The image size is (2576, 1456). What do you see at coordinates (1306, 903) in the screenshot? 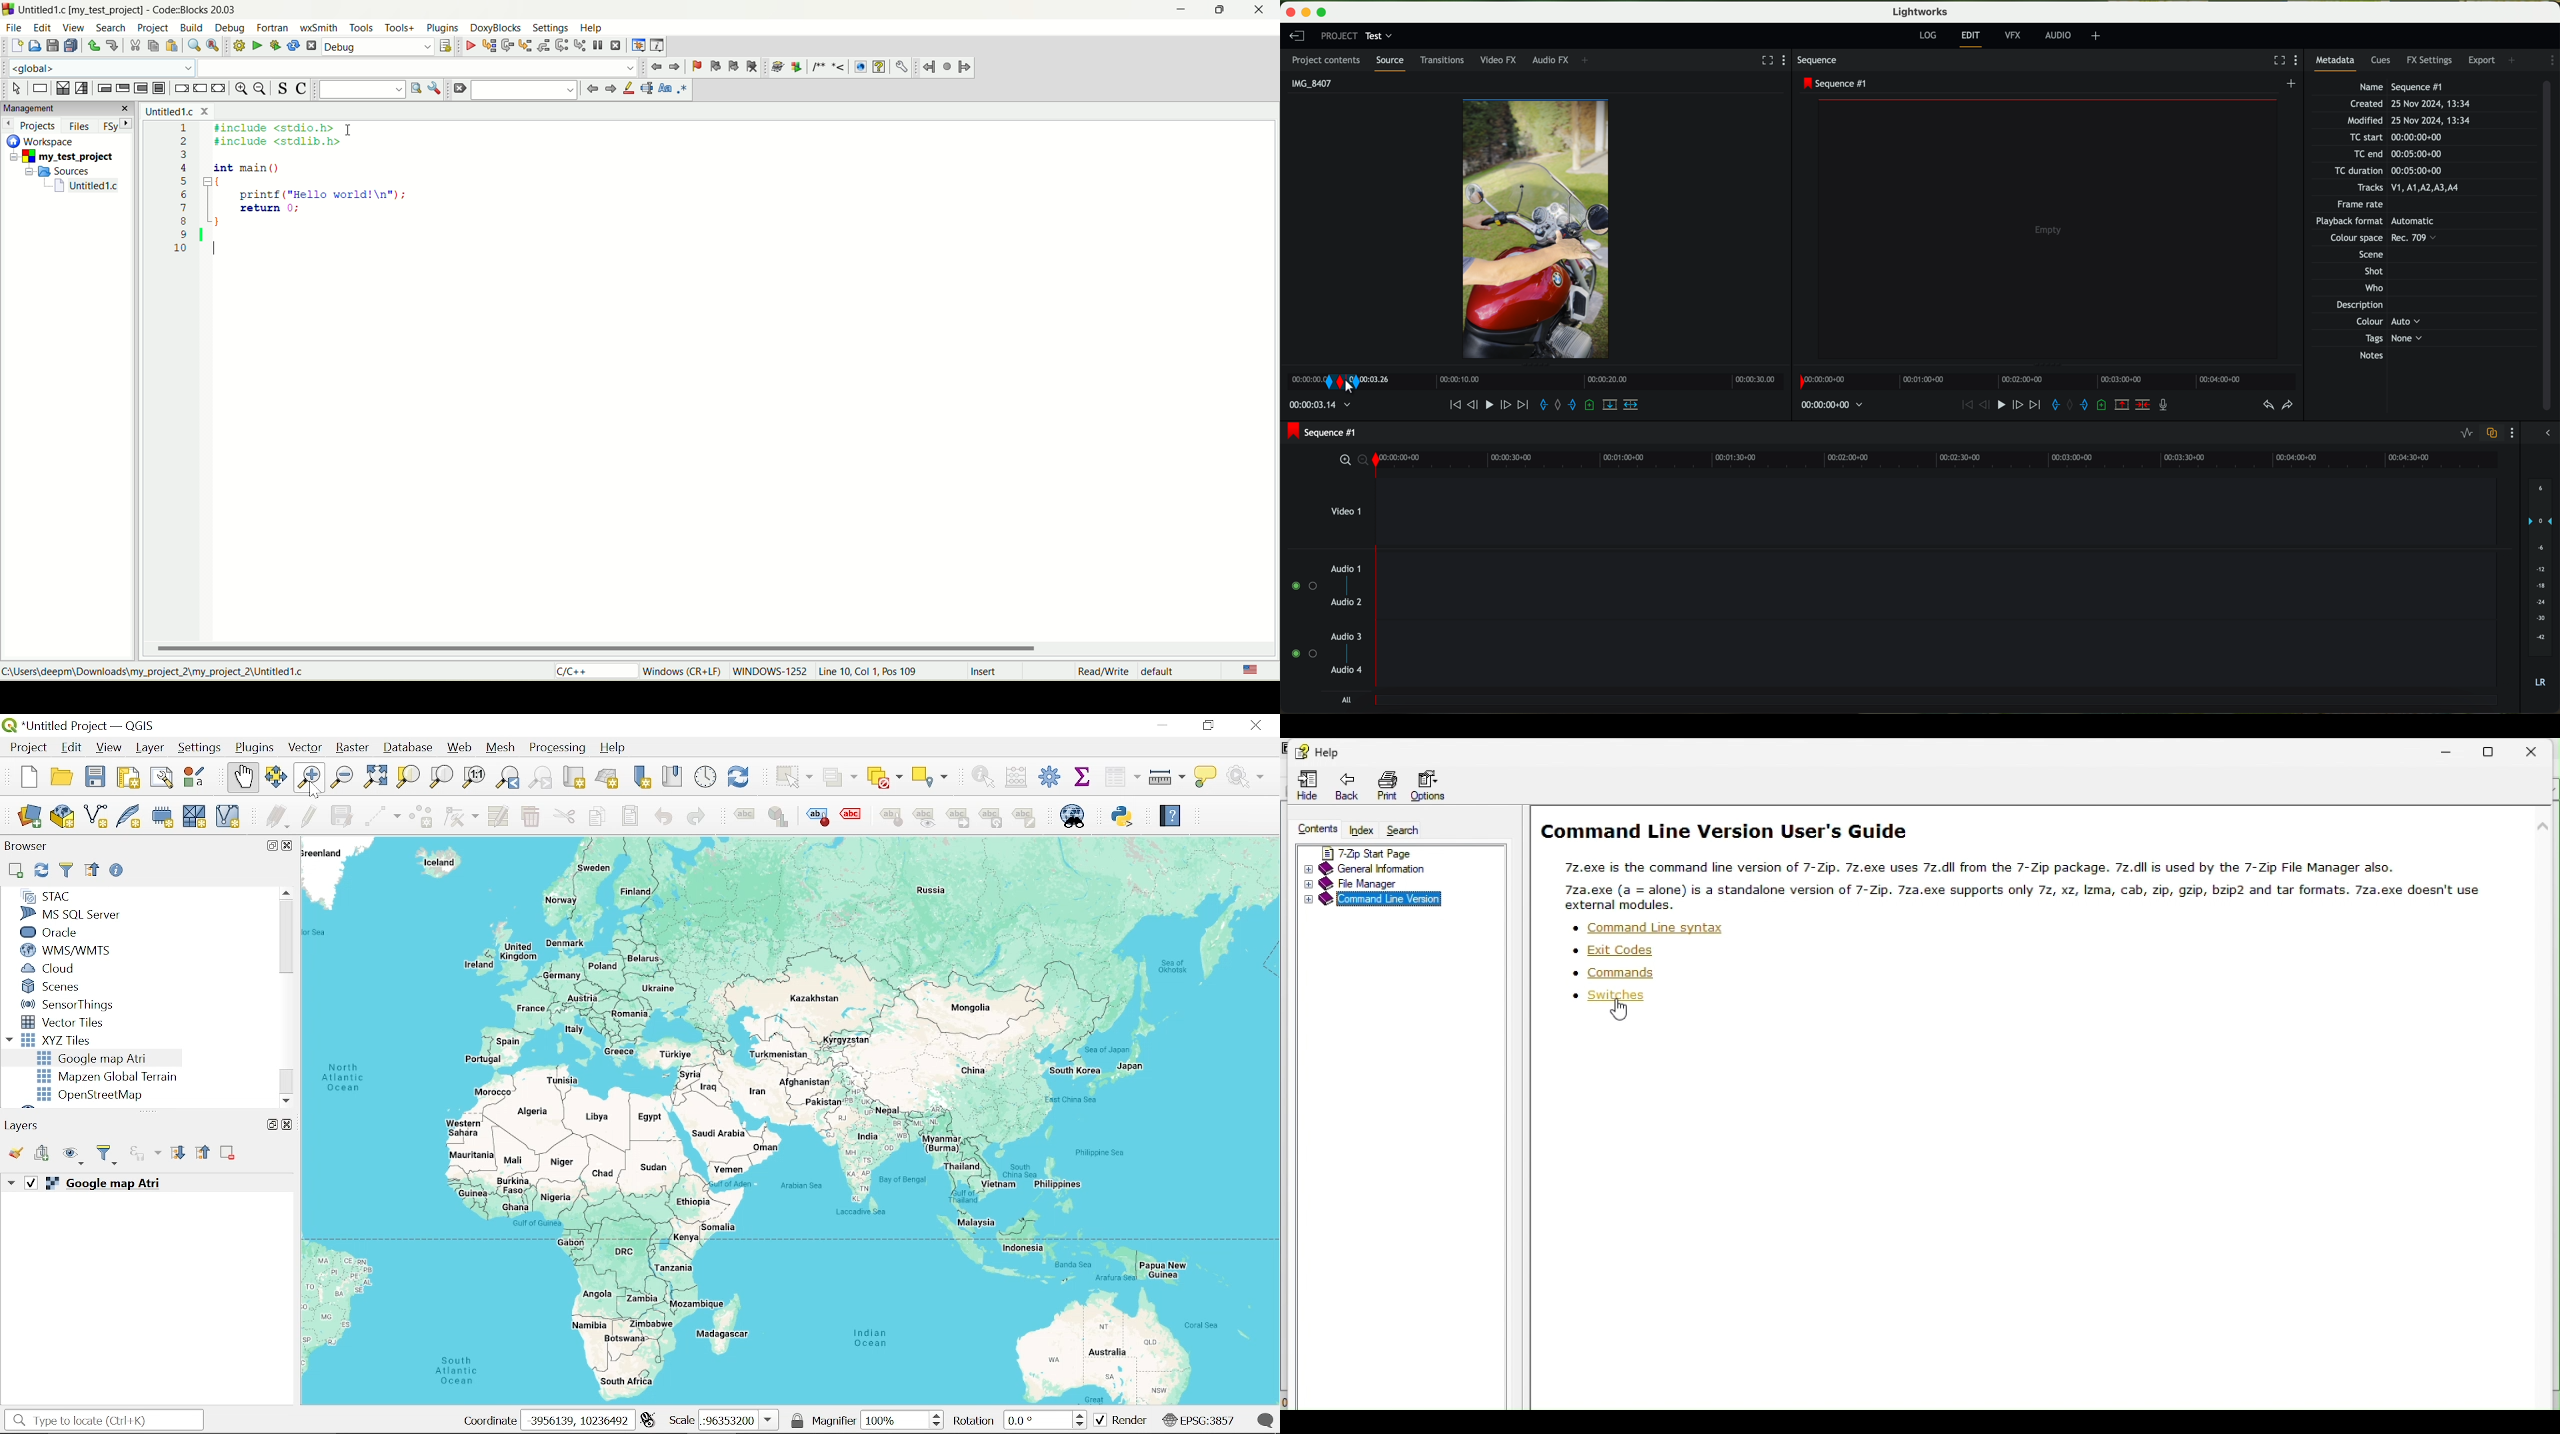
I see `expand` at bounding box center [1306, 903].